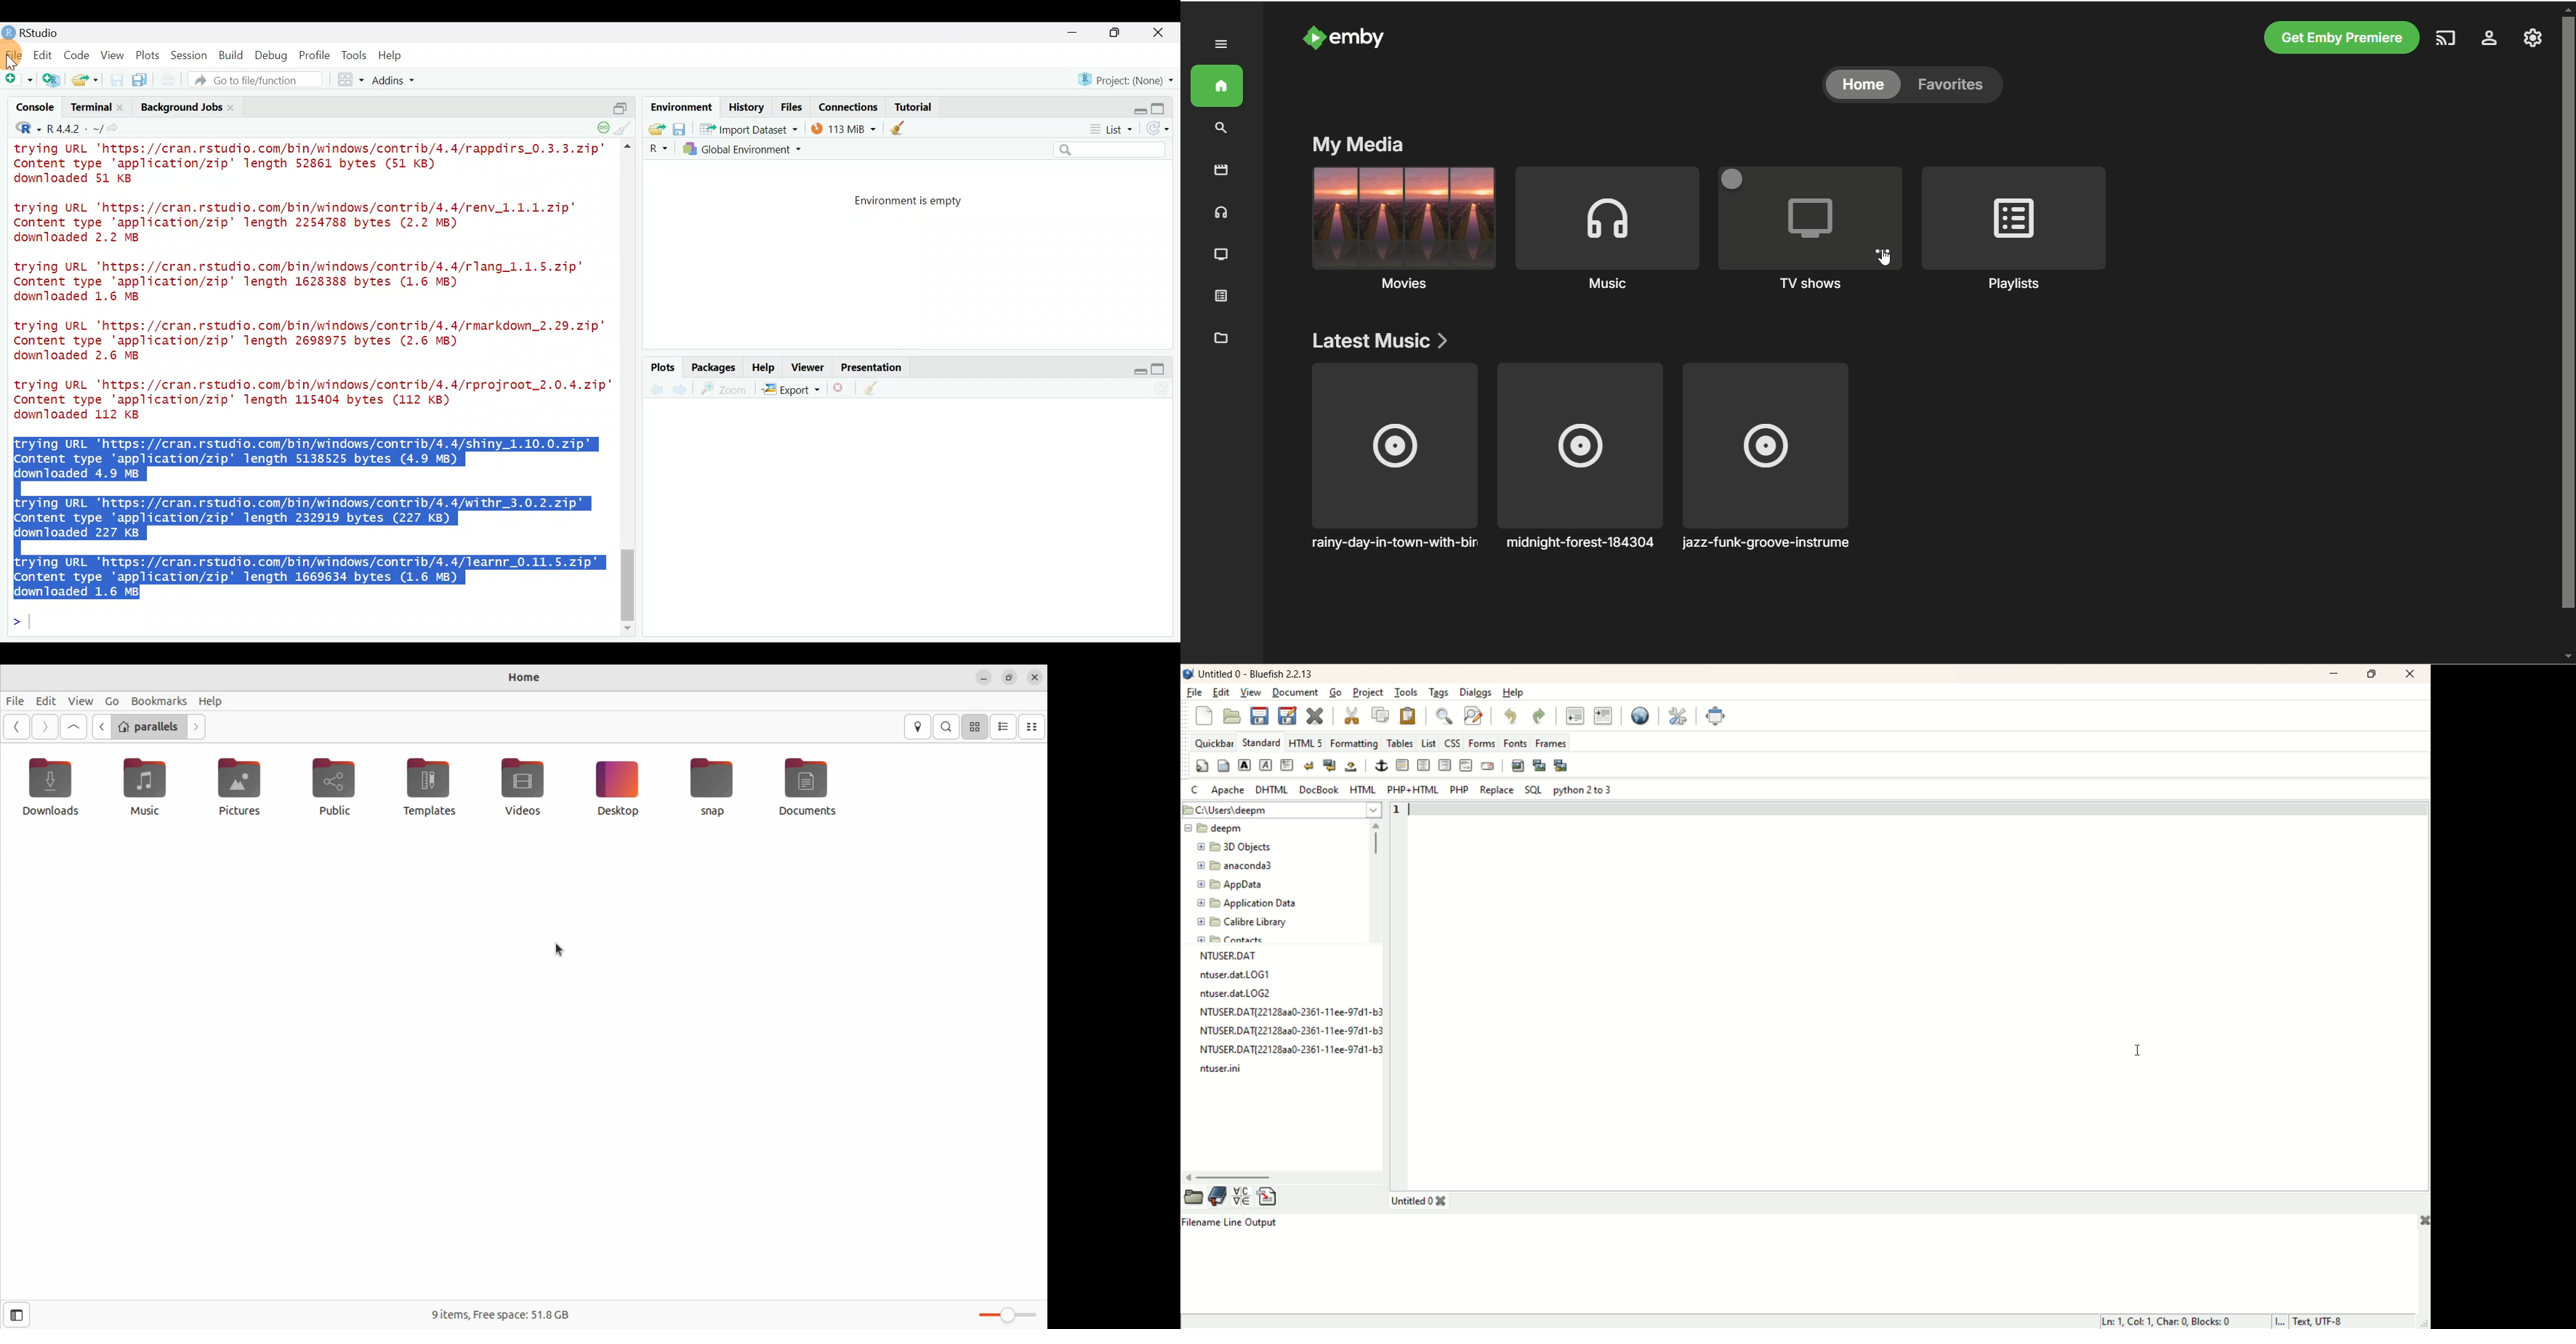  I want to click on File, so click(14, 55).